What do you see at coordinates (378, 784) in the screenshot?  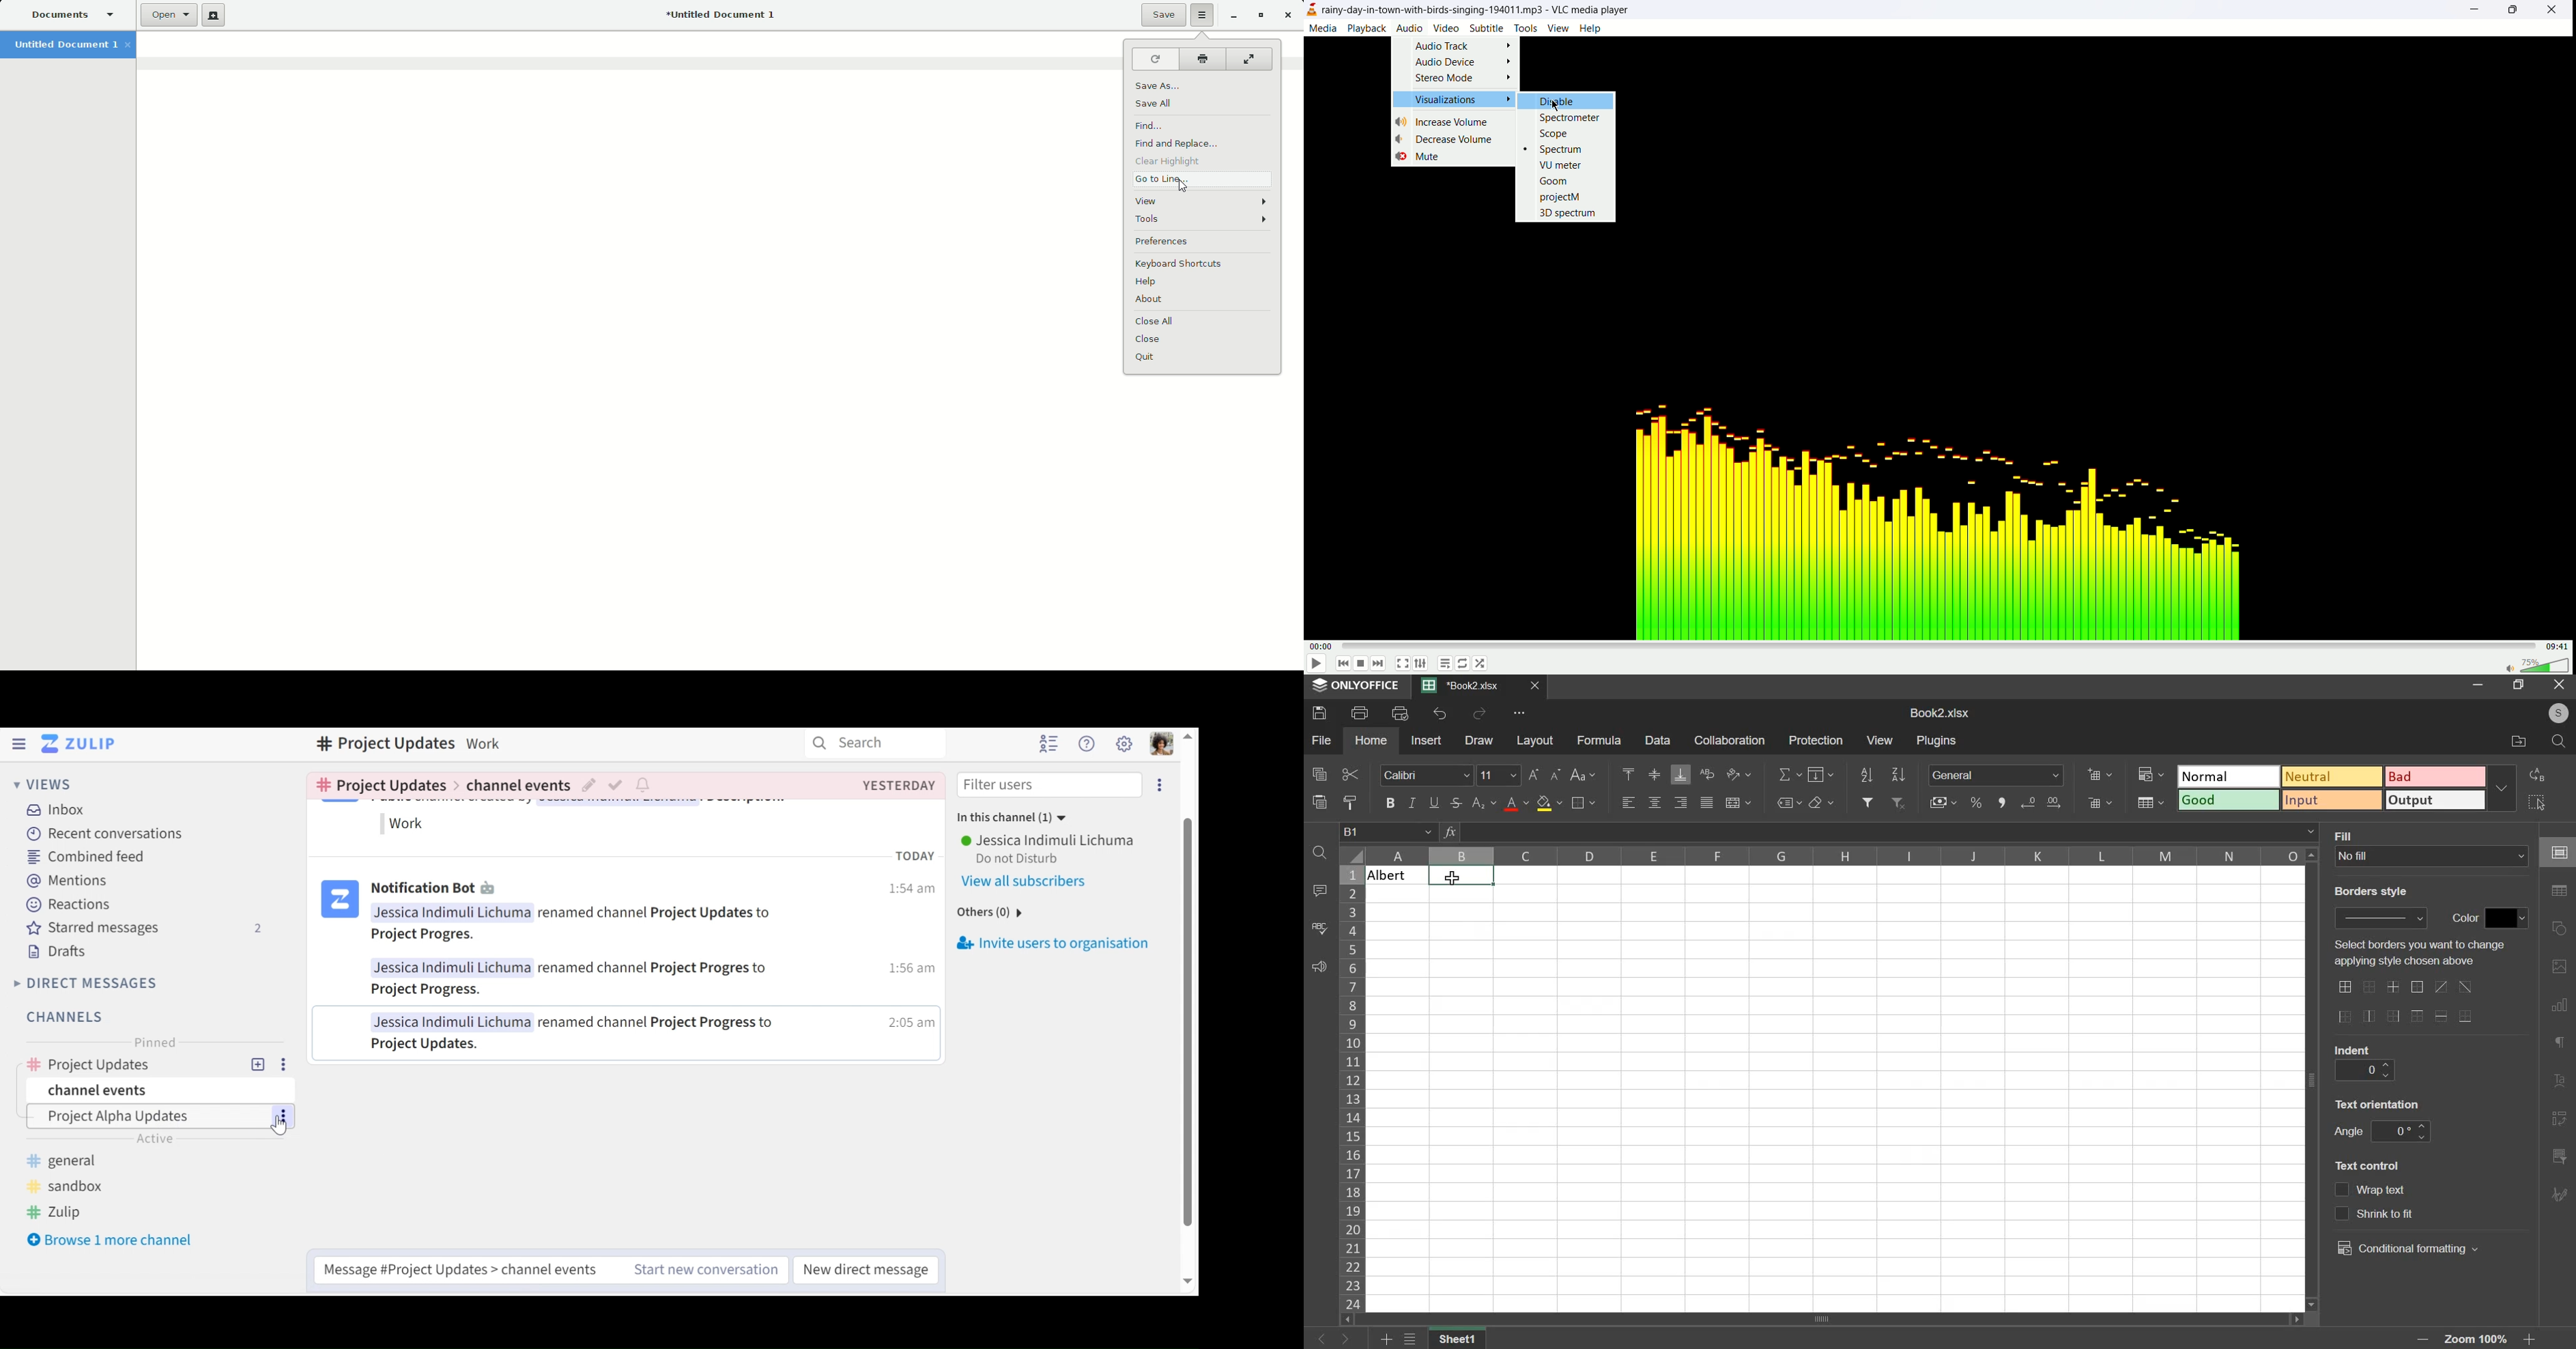 I see `Go to channel` at bounding box center [378, 784].